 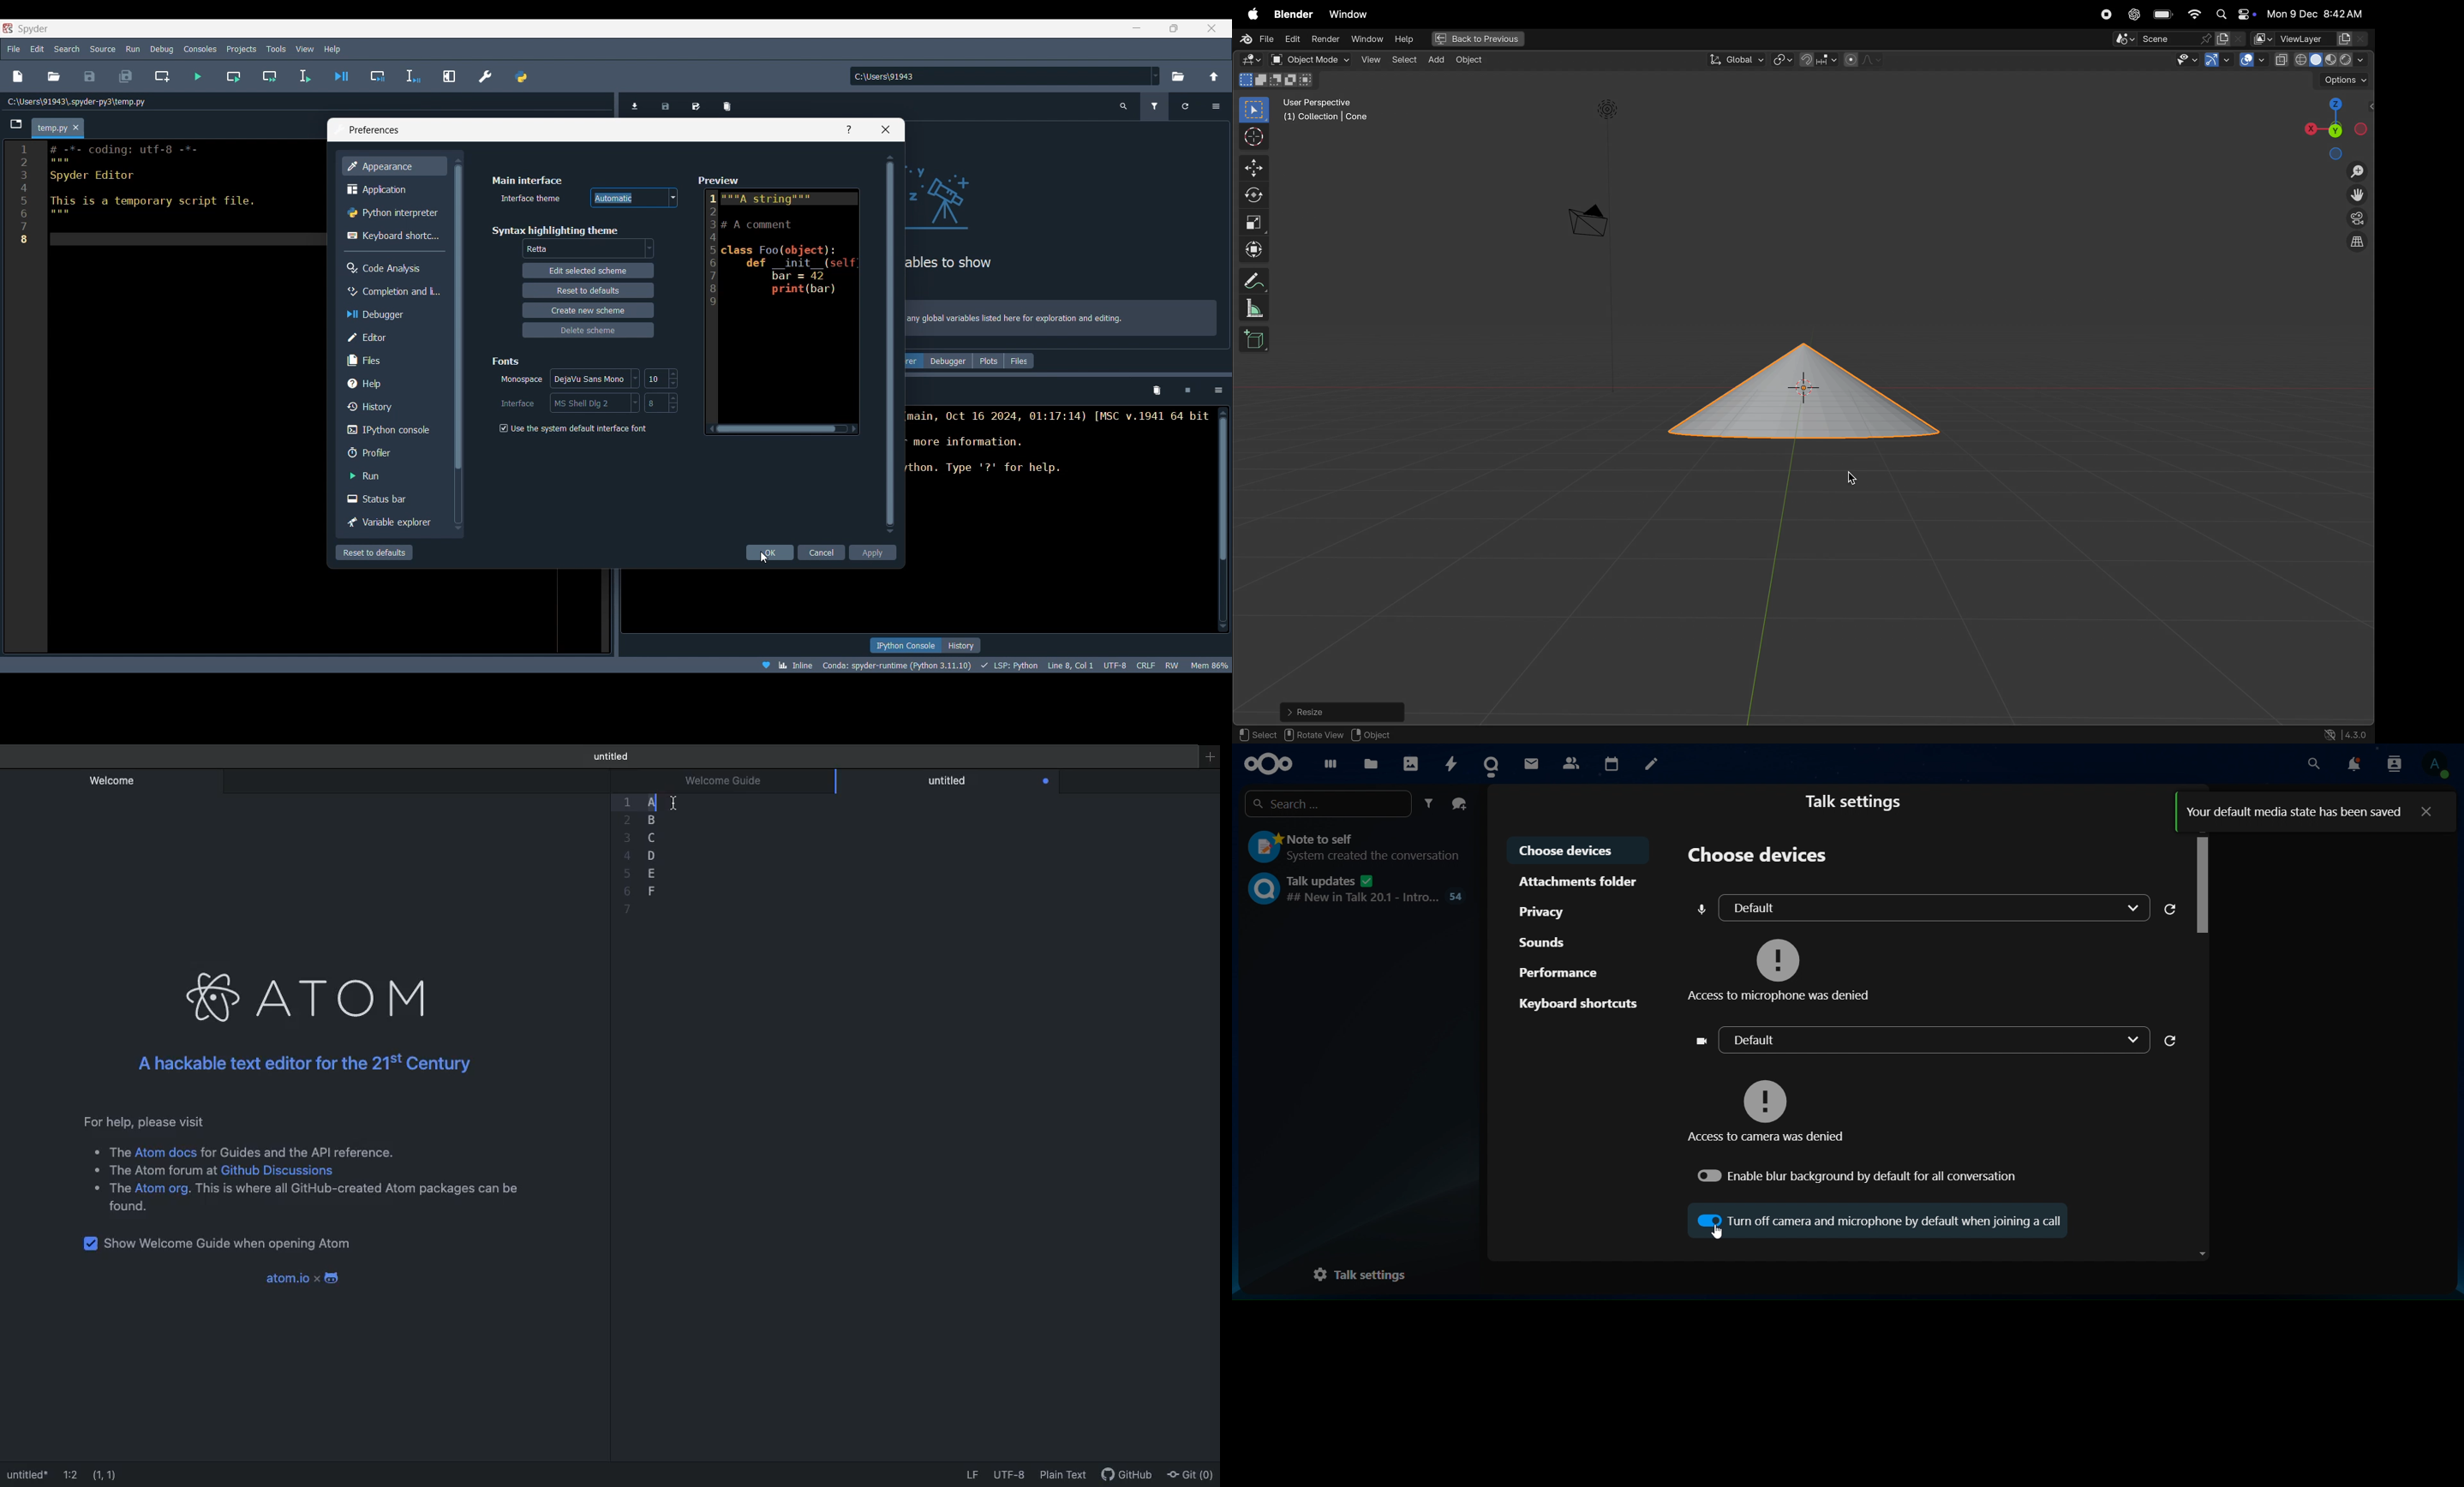 What do you see at coordinates (1367, 40) in the screenshot?
I see `window` at bounding box center [1367, 40].